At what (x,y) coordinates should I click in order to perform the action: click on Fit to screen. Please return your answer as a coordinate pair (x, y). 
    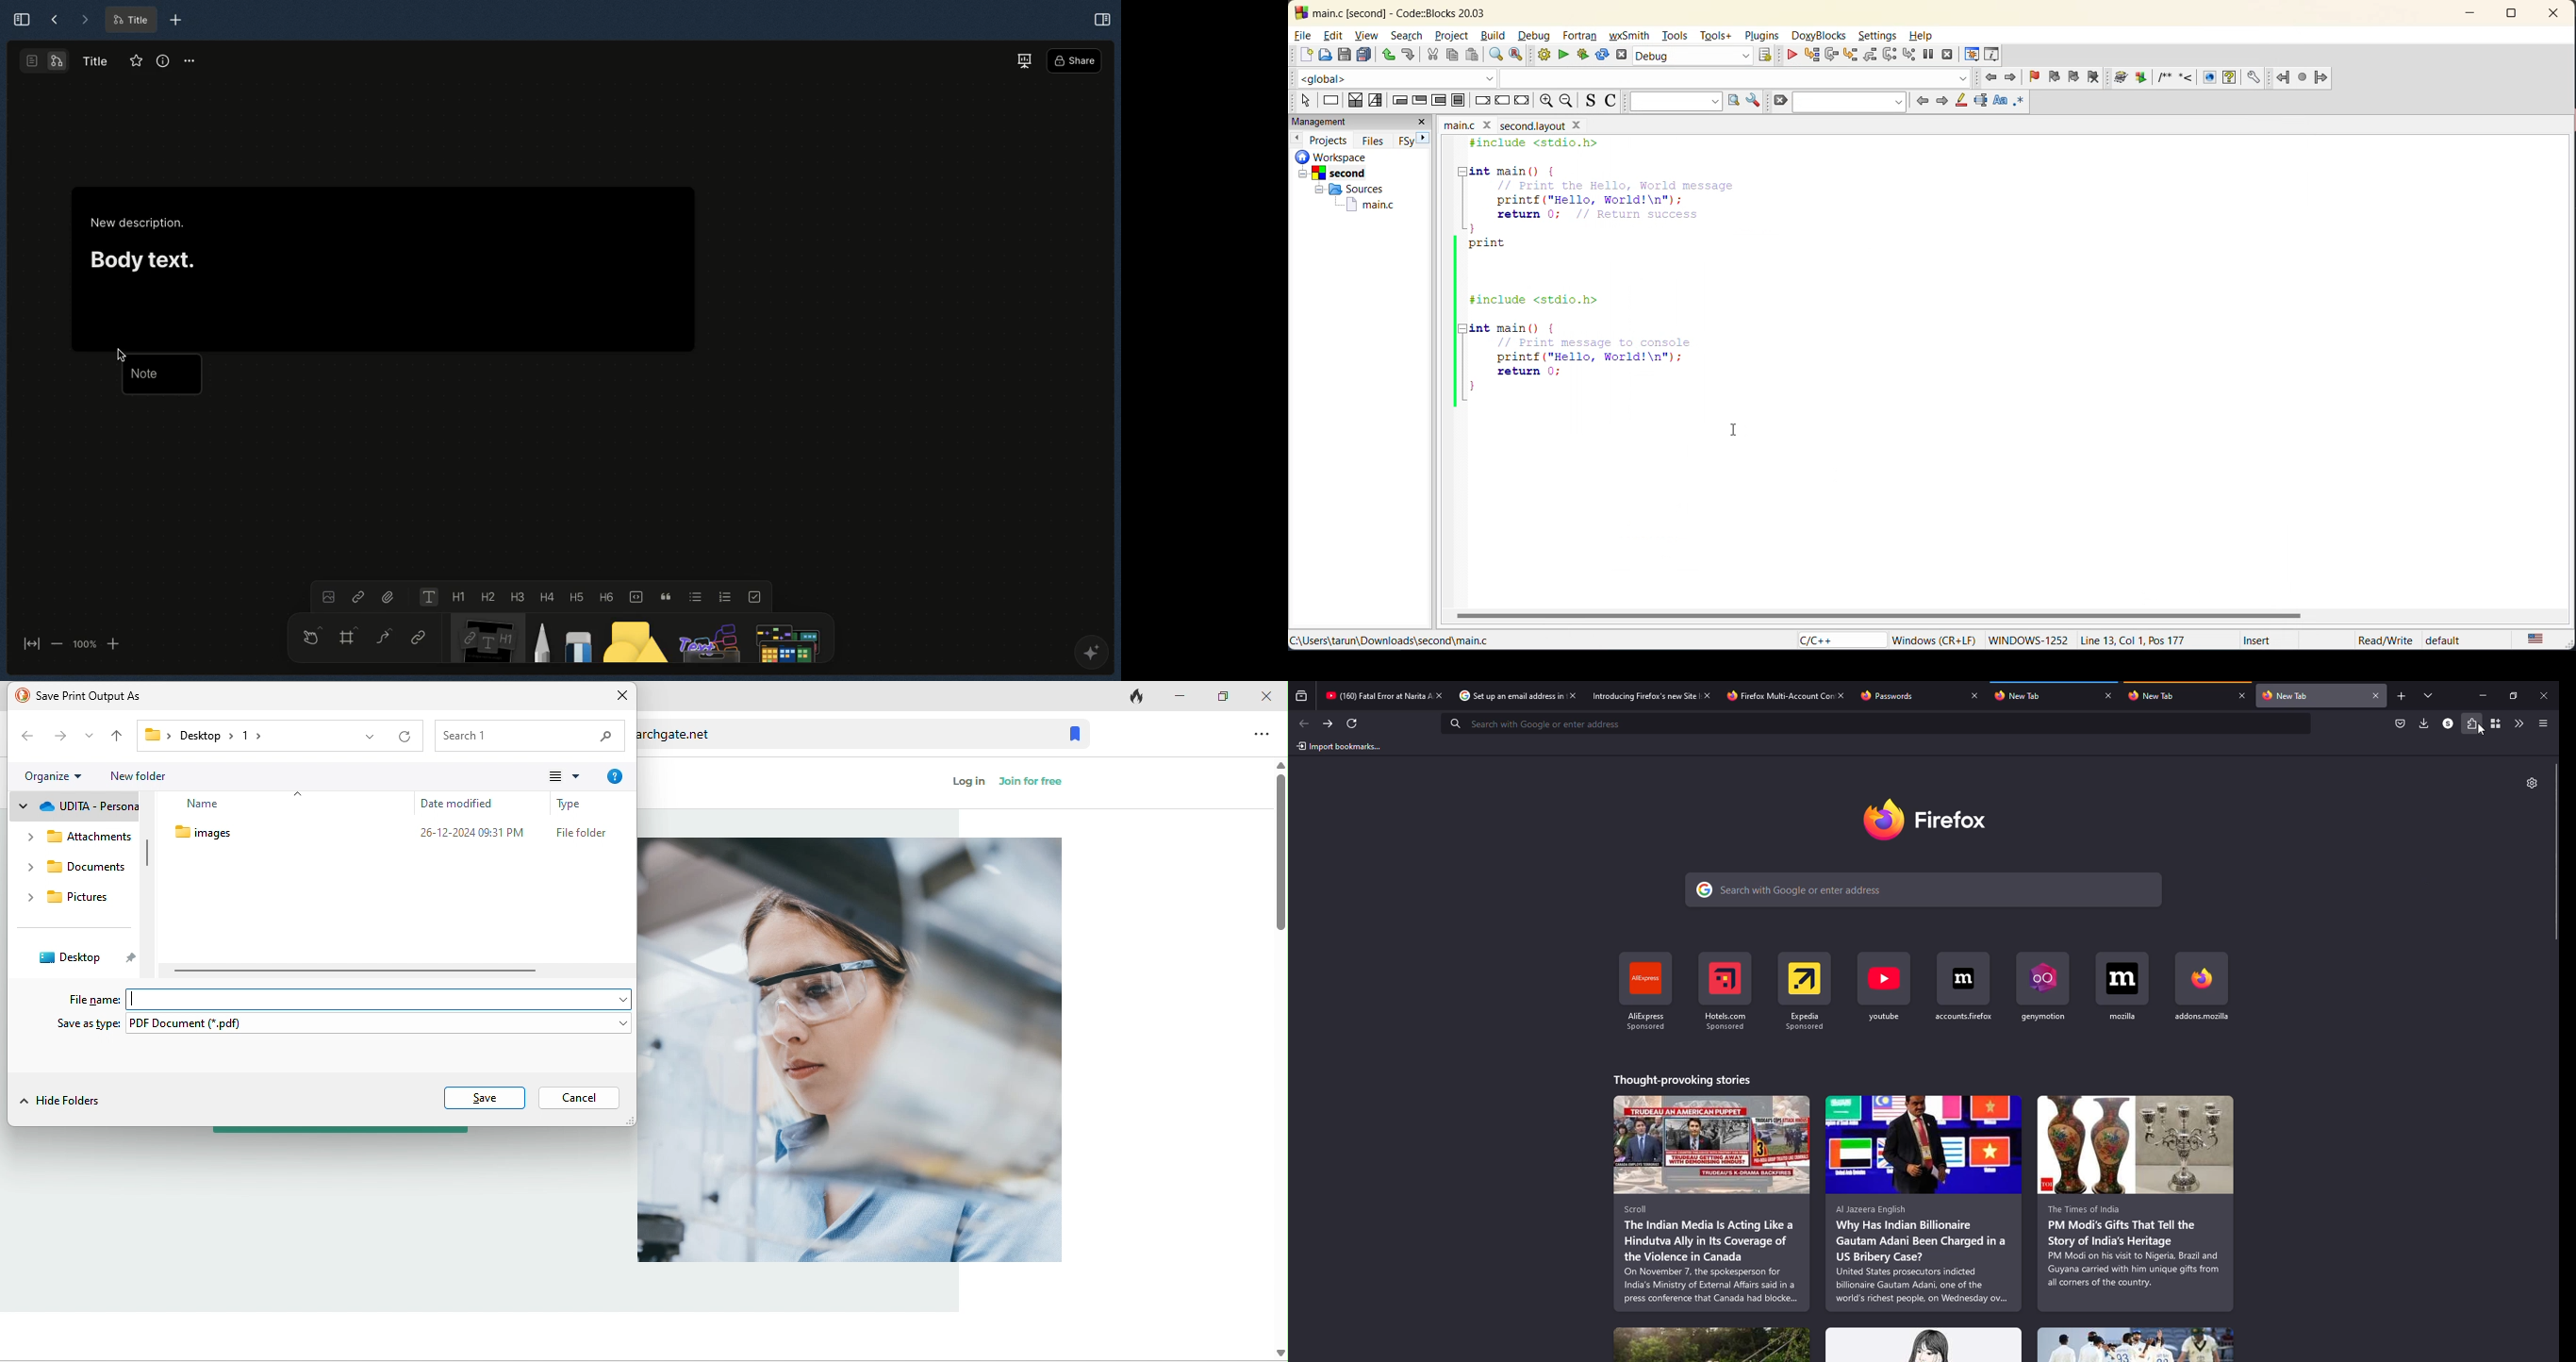
    Looking at the image, I should click on (30, 645).